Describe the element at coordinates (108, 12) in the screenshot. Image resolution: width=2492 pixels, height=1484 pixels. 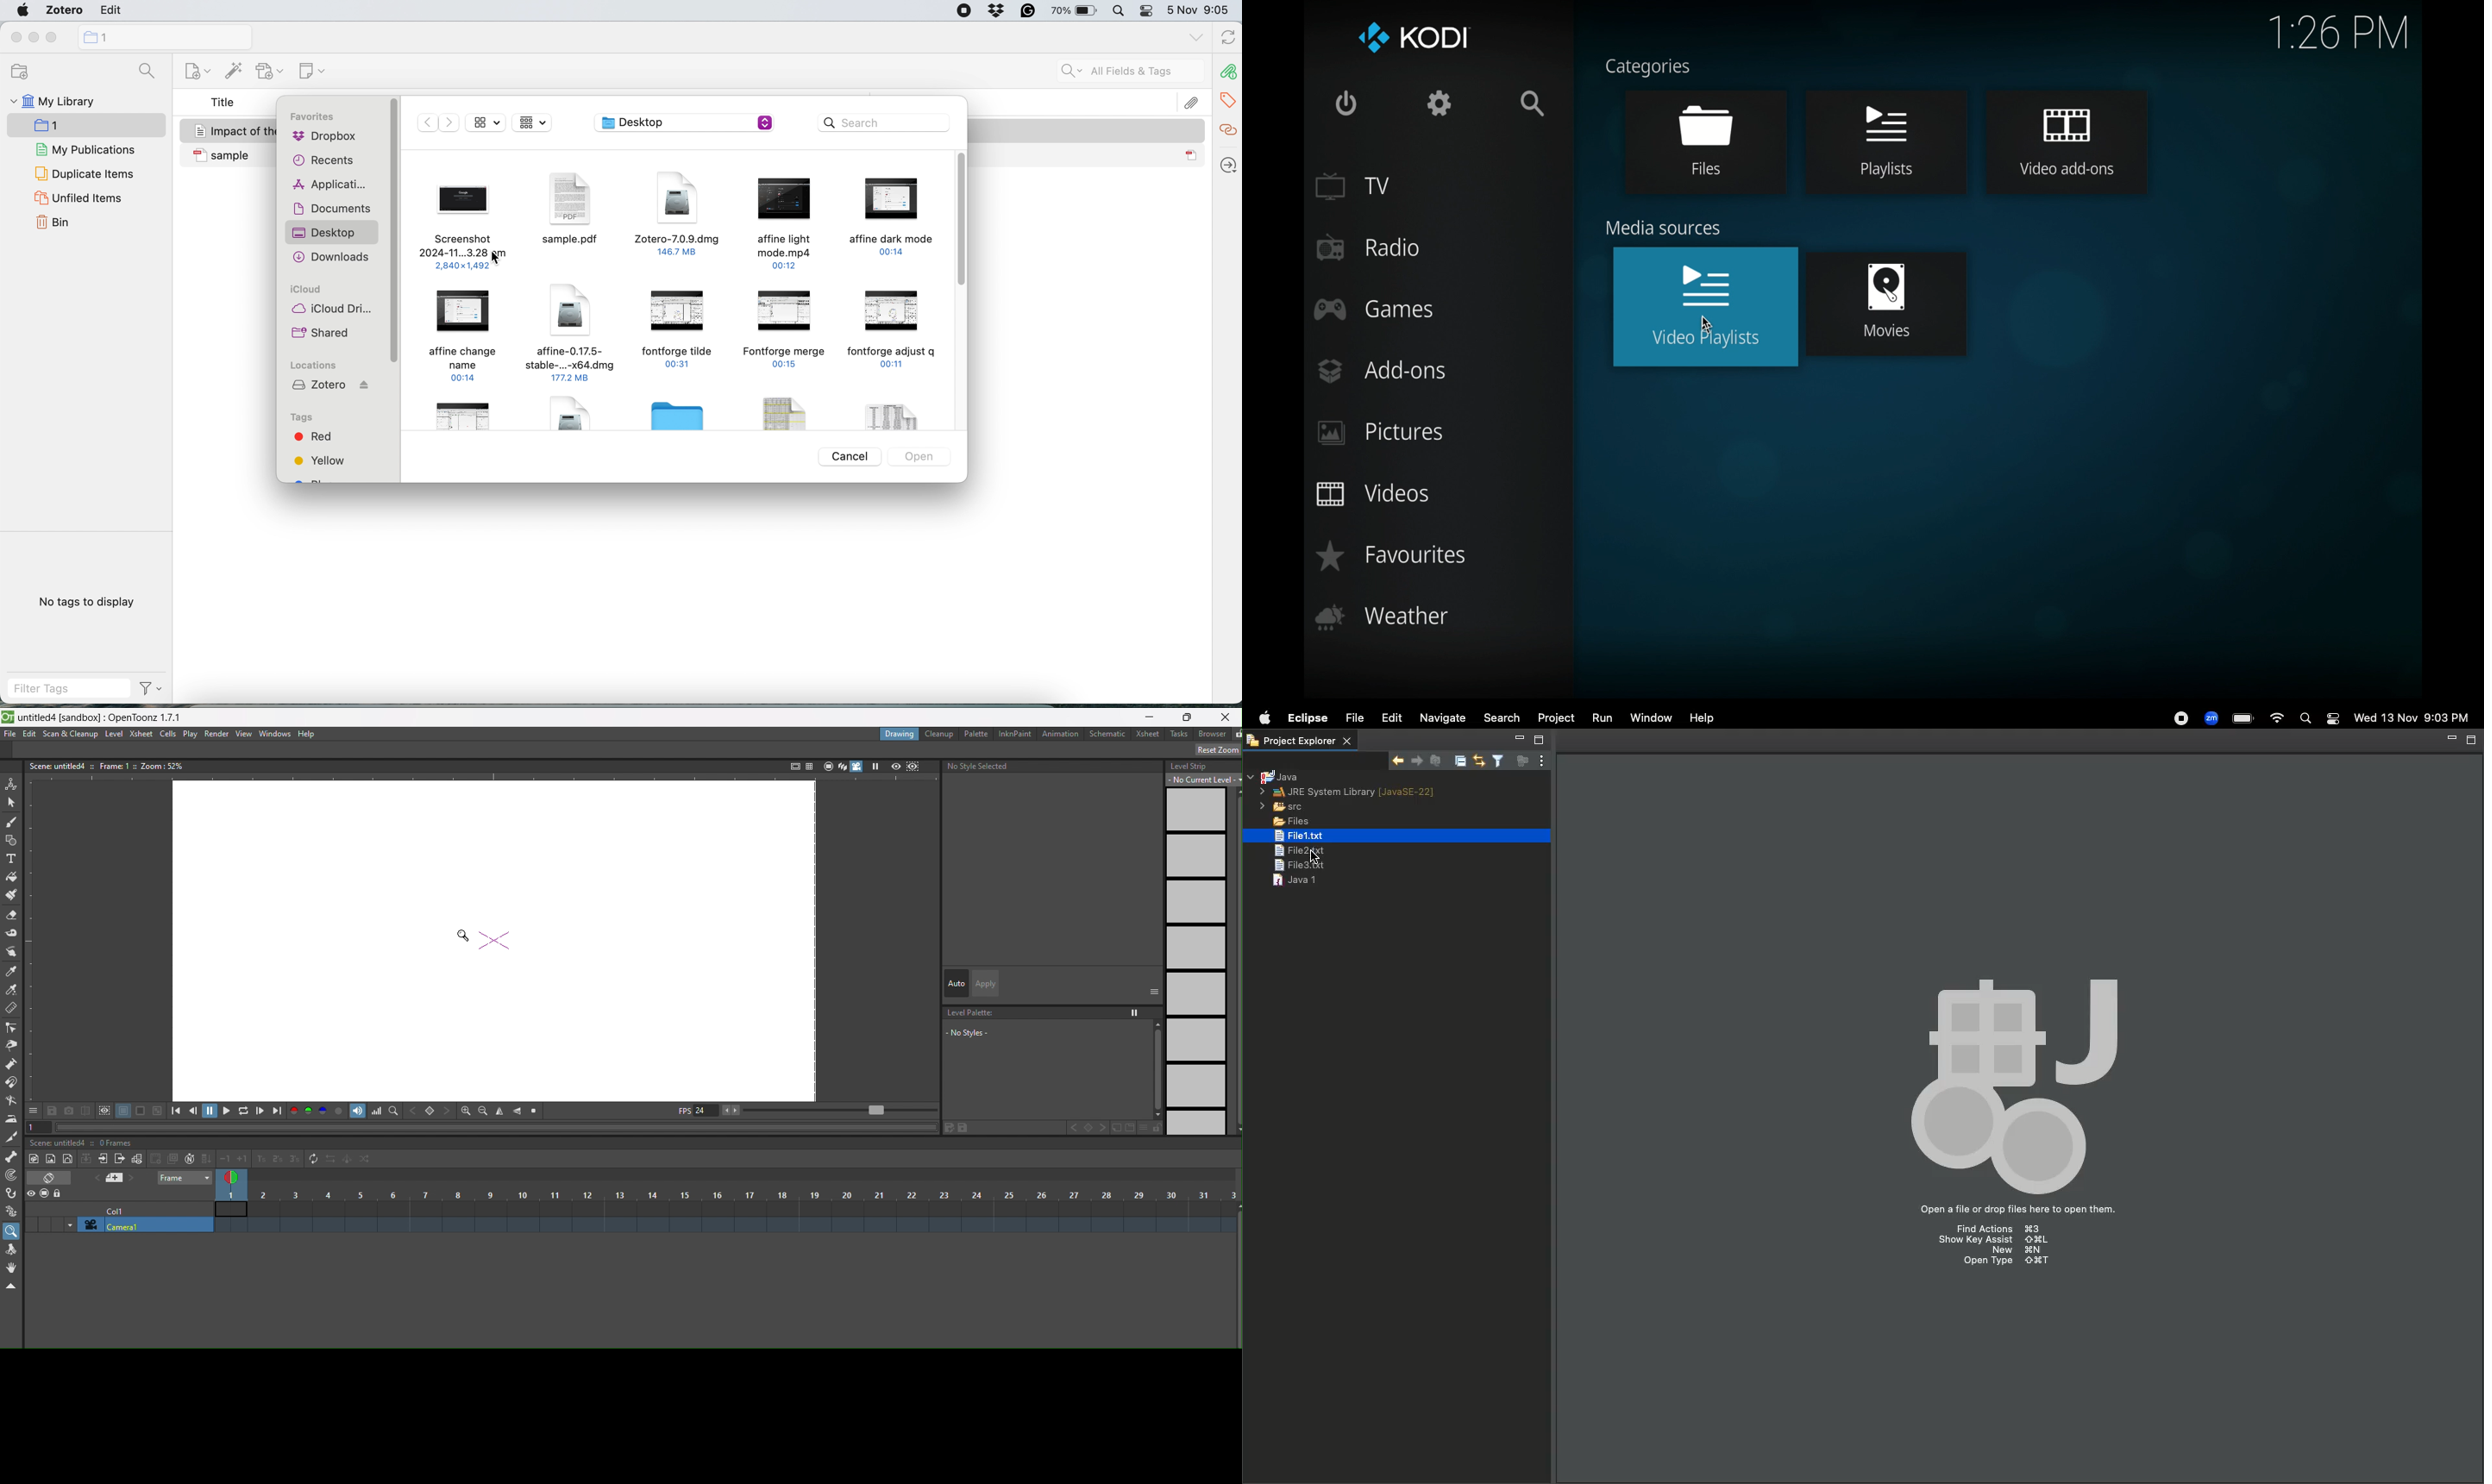
I see `edit` at that location.